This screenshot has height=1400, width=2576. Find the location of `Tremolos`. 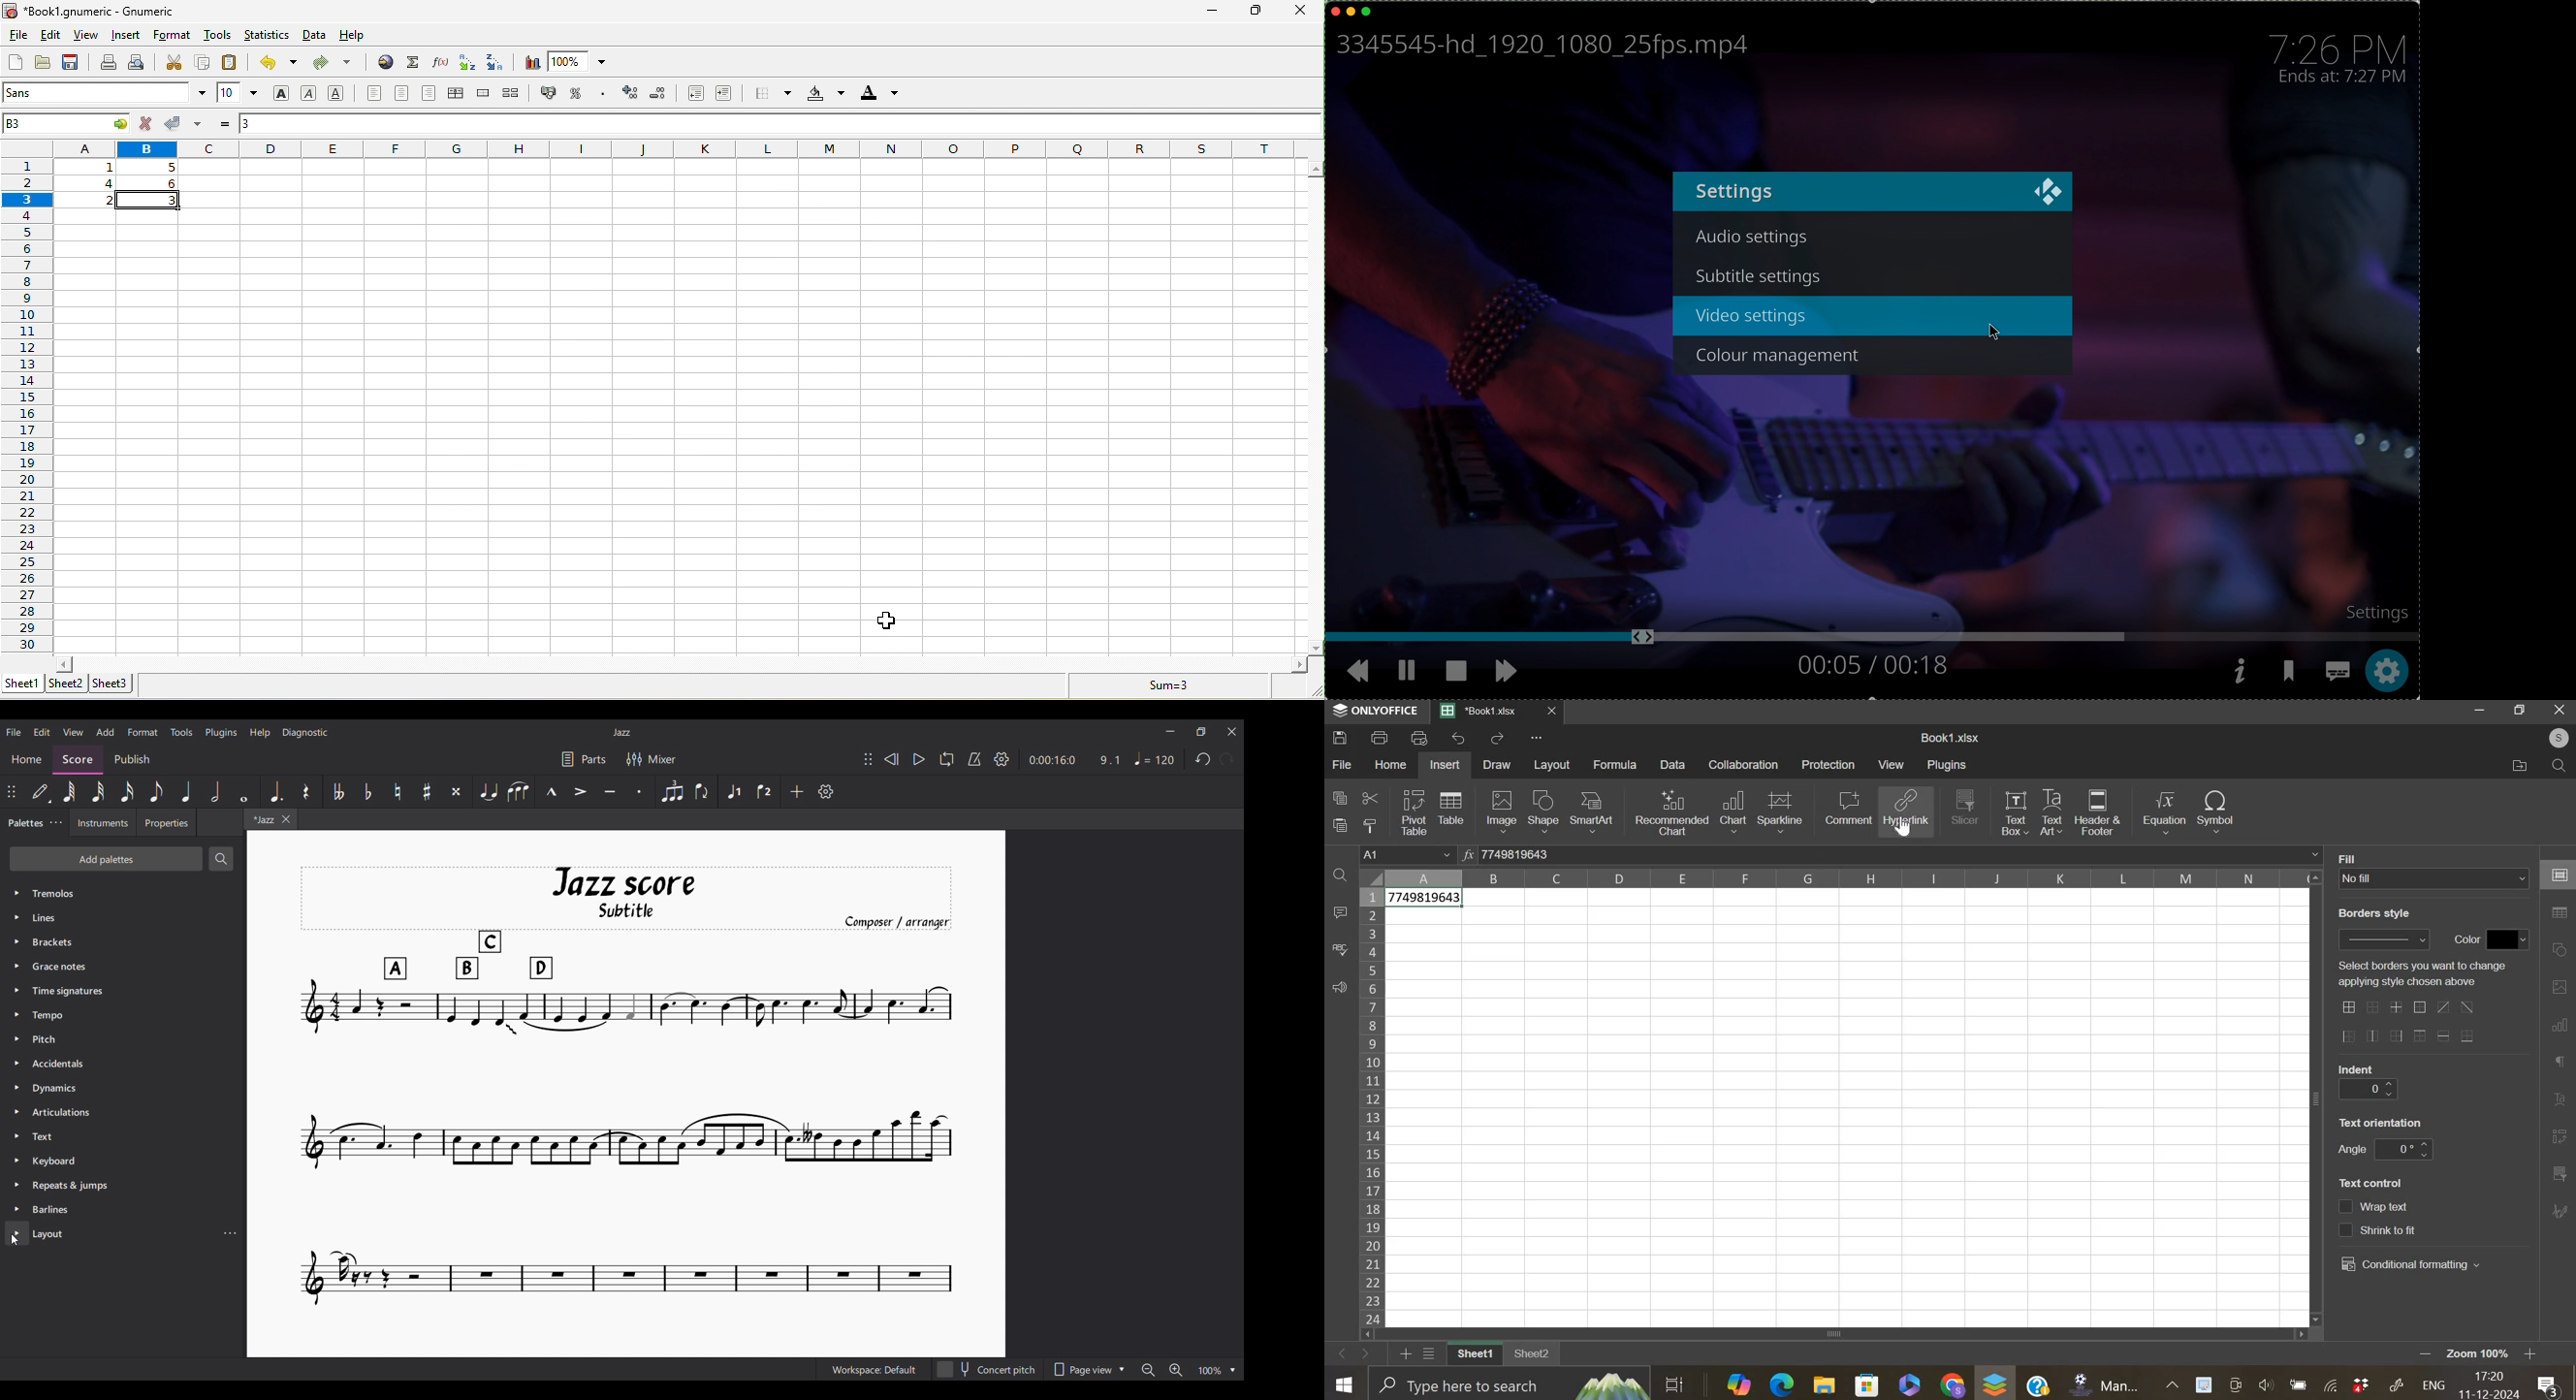

Tremolos is located at coordinates (124, 893).